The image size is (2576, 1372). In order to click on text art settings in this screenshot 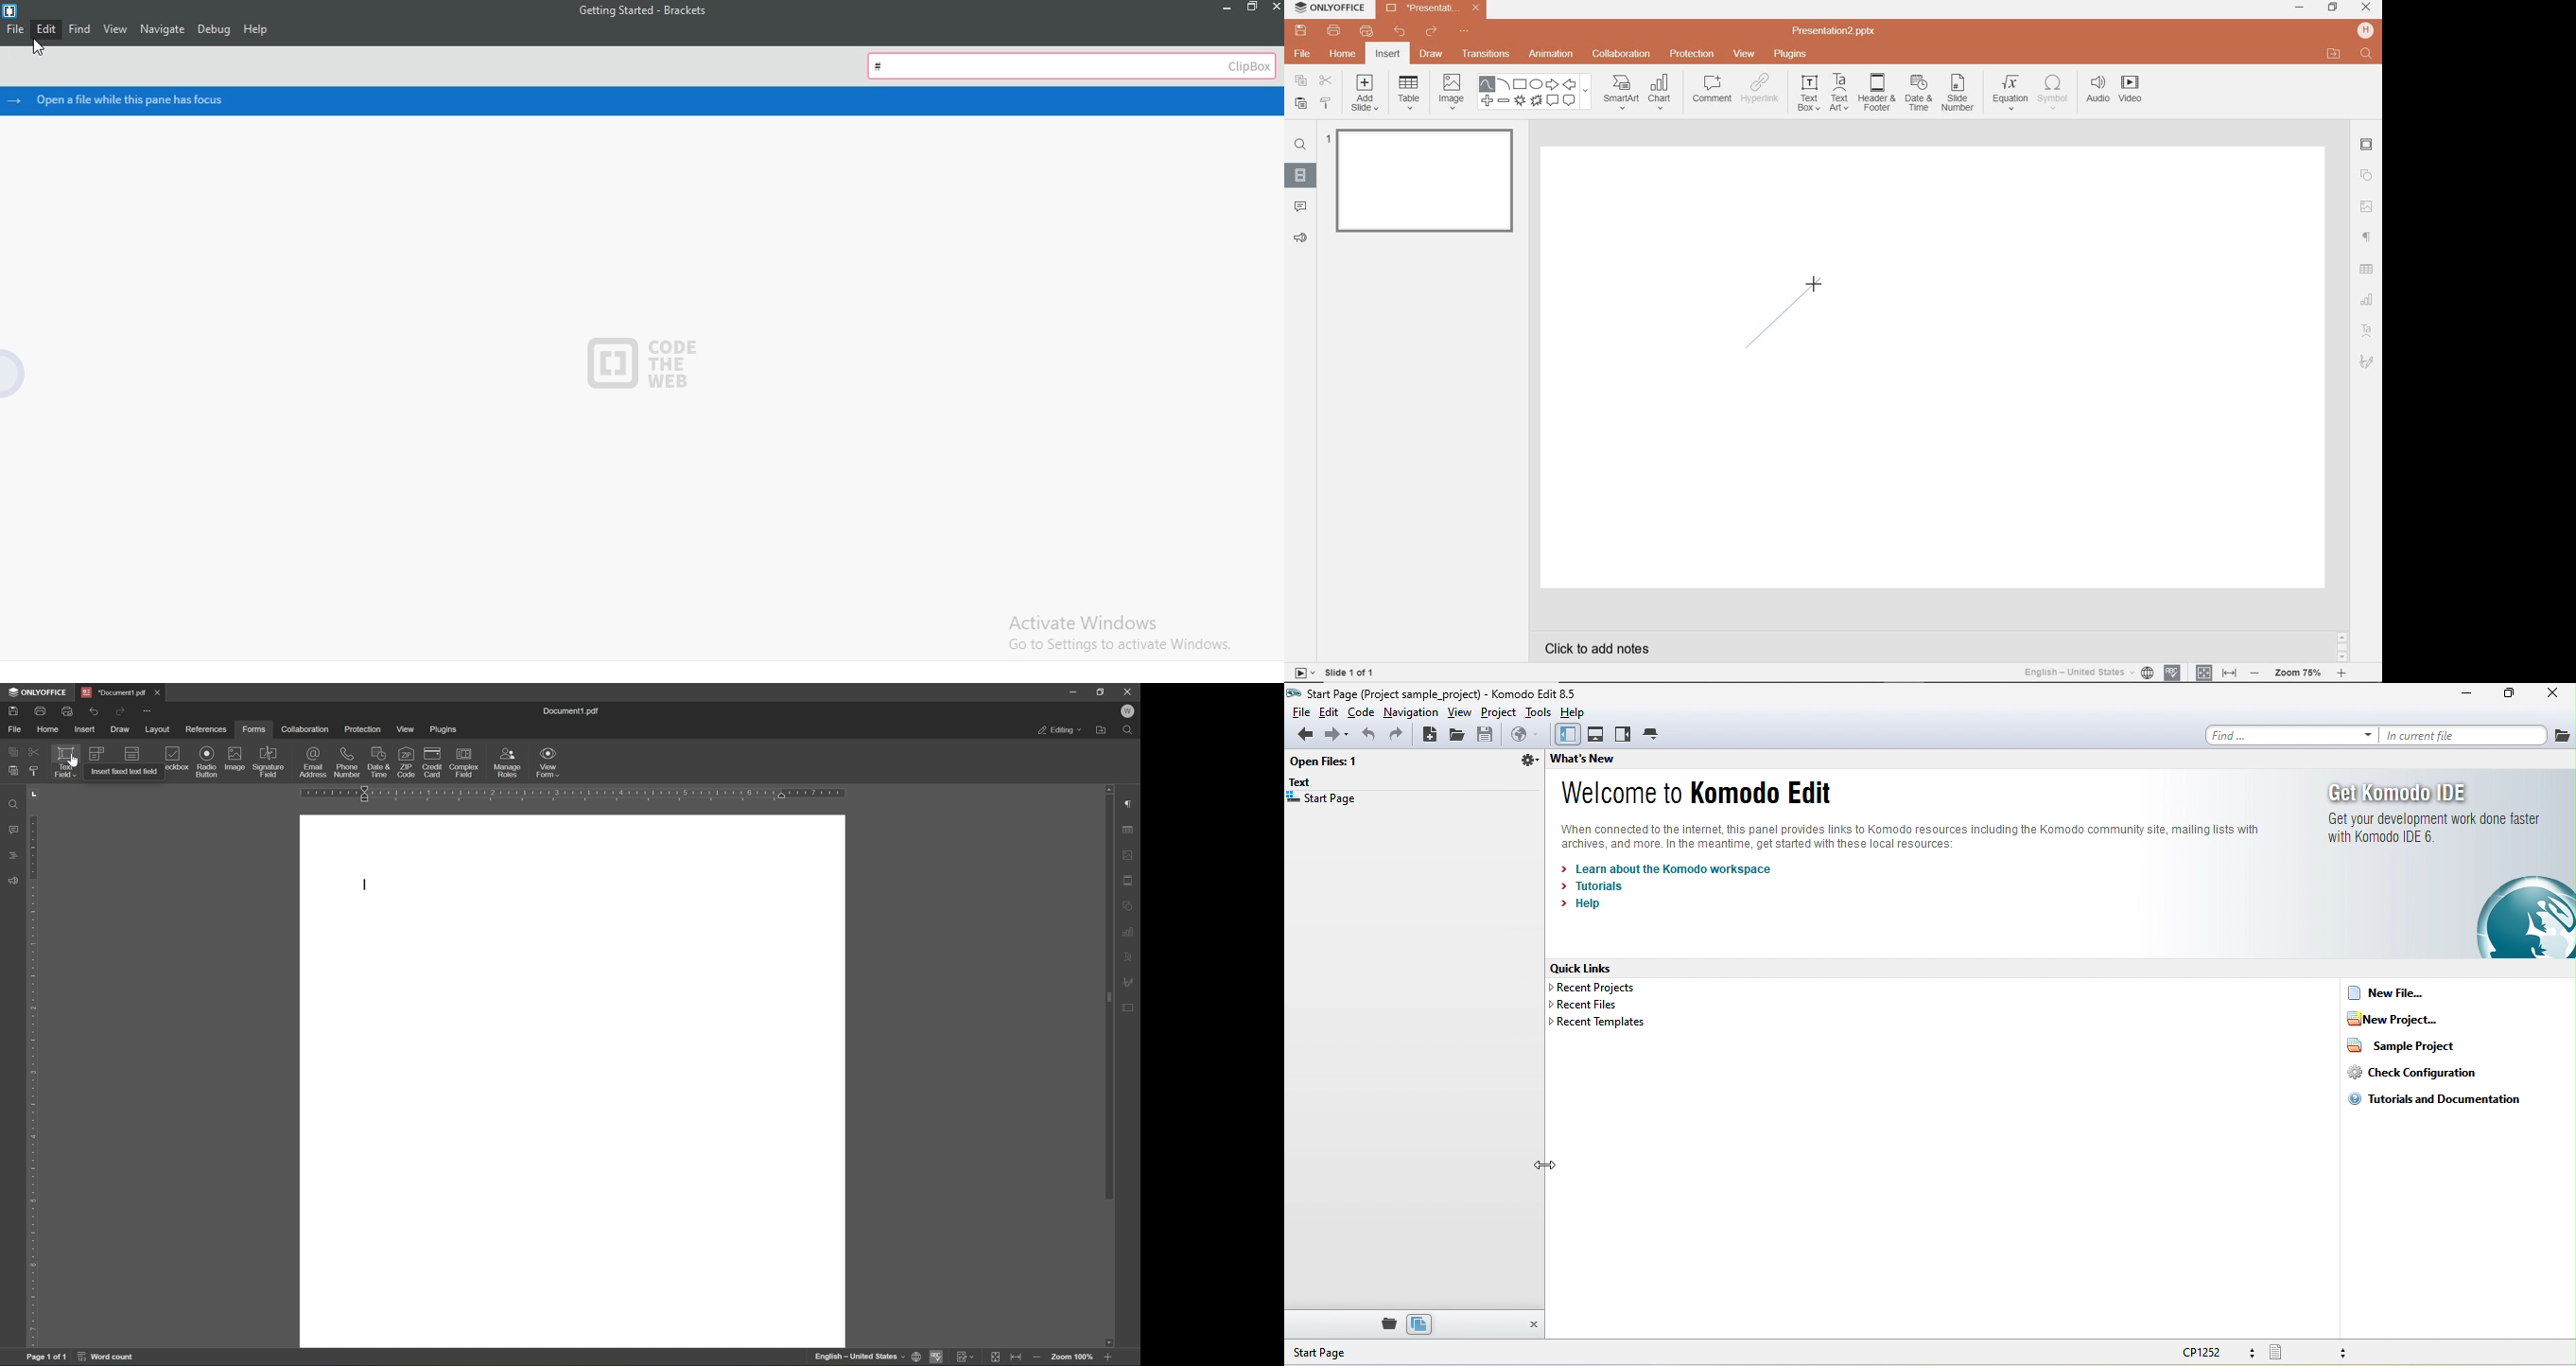, I will do `click(1128, 959)`.